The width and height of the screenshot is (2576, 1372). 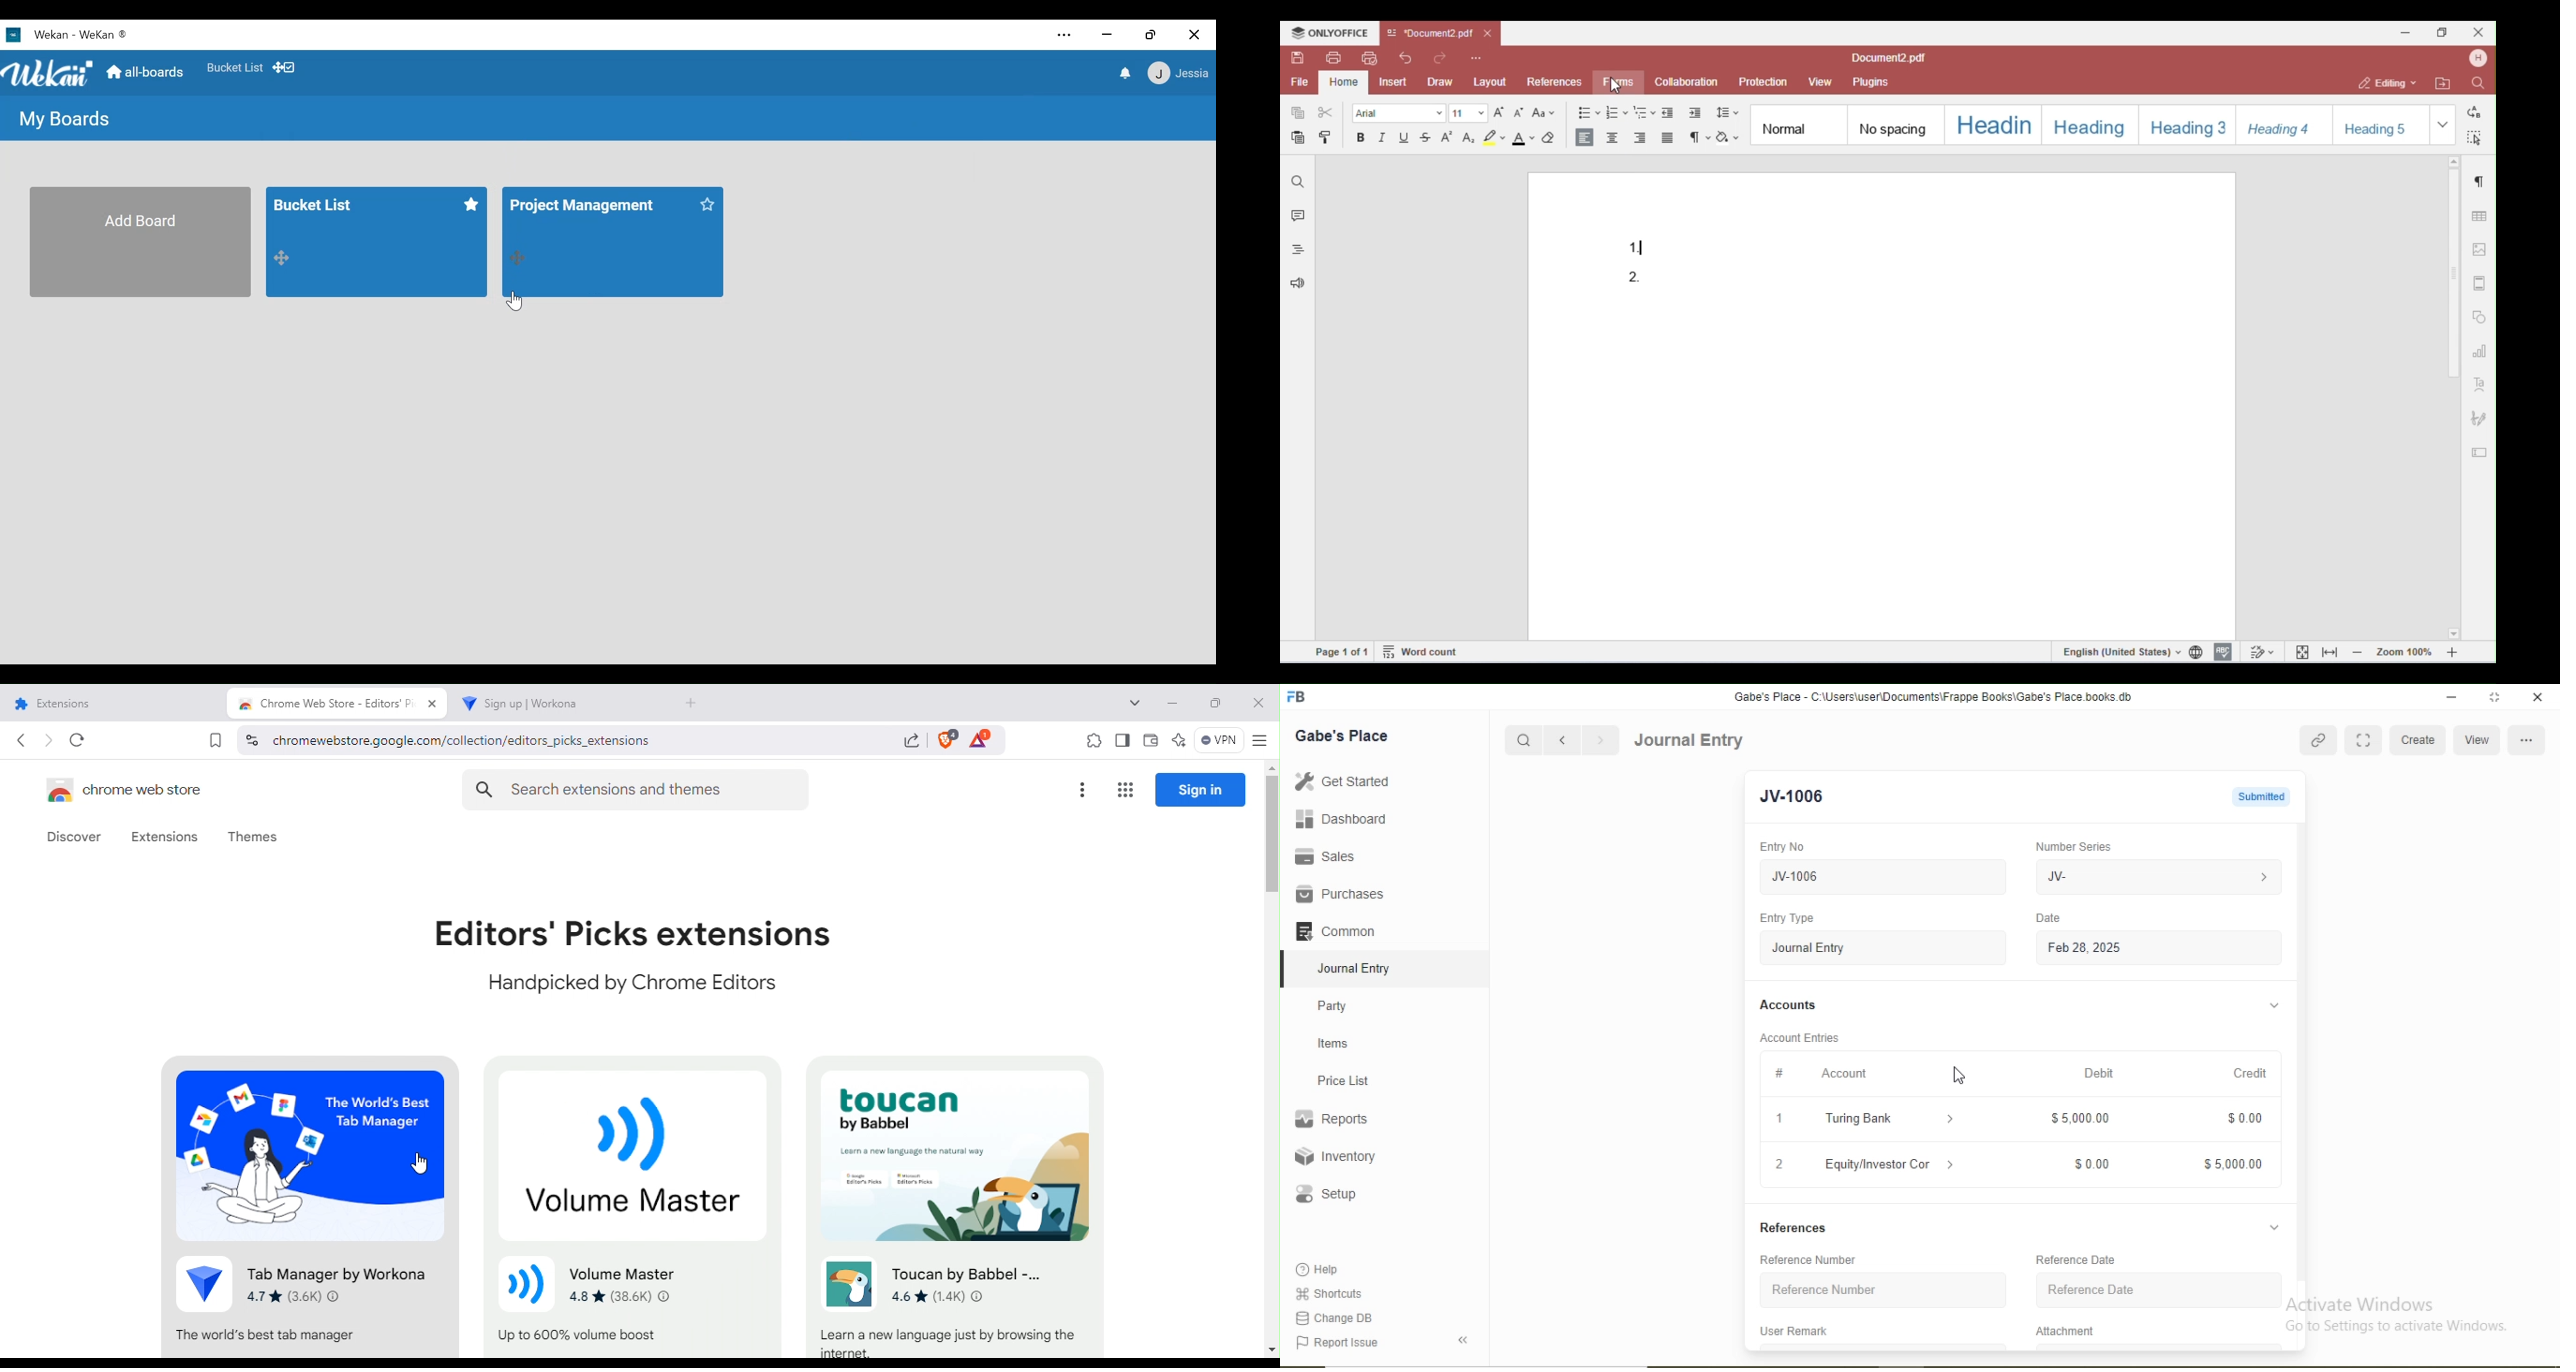 What do you see at coordinates (2057, 877) in the screenshot?
I see `JV-` at bounding box center [2057, 877].